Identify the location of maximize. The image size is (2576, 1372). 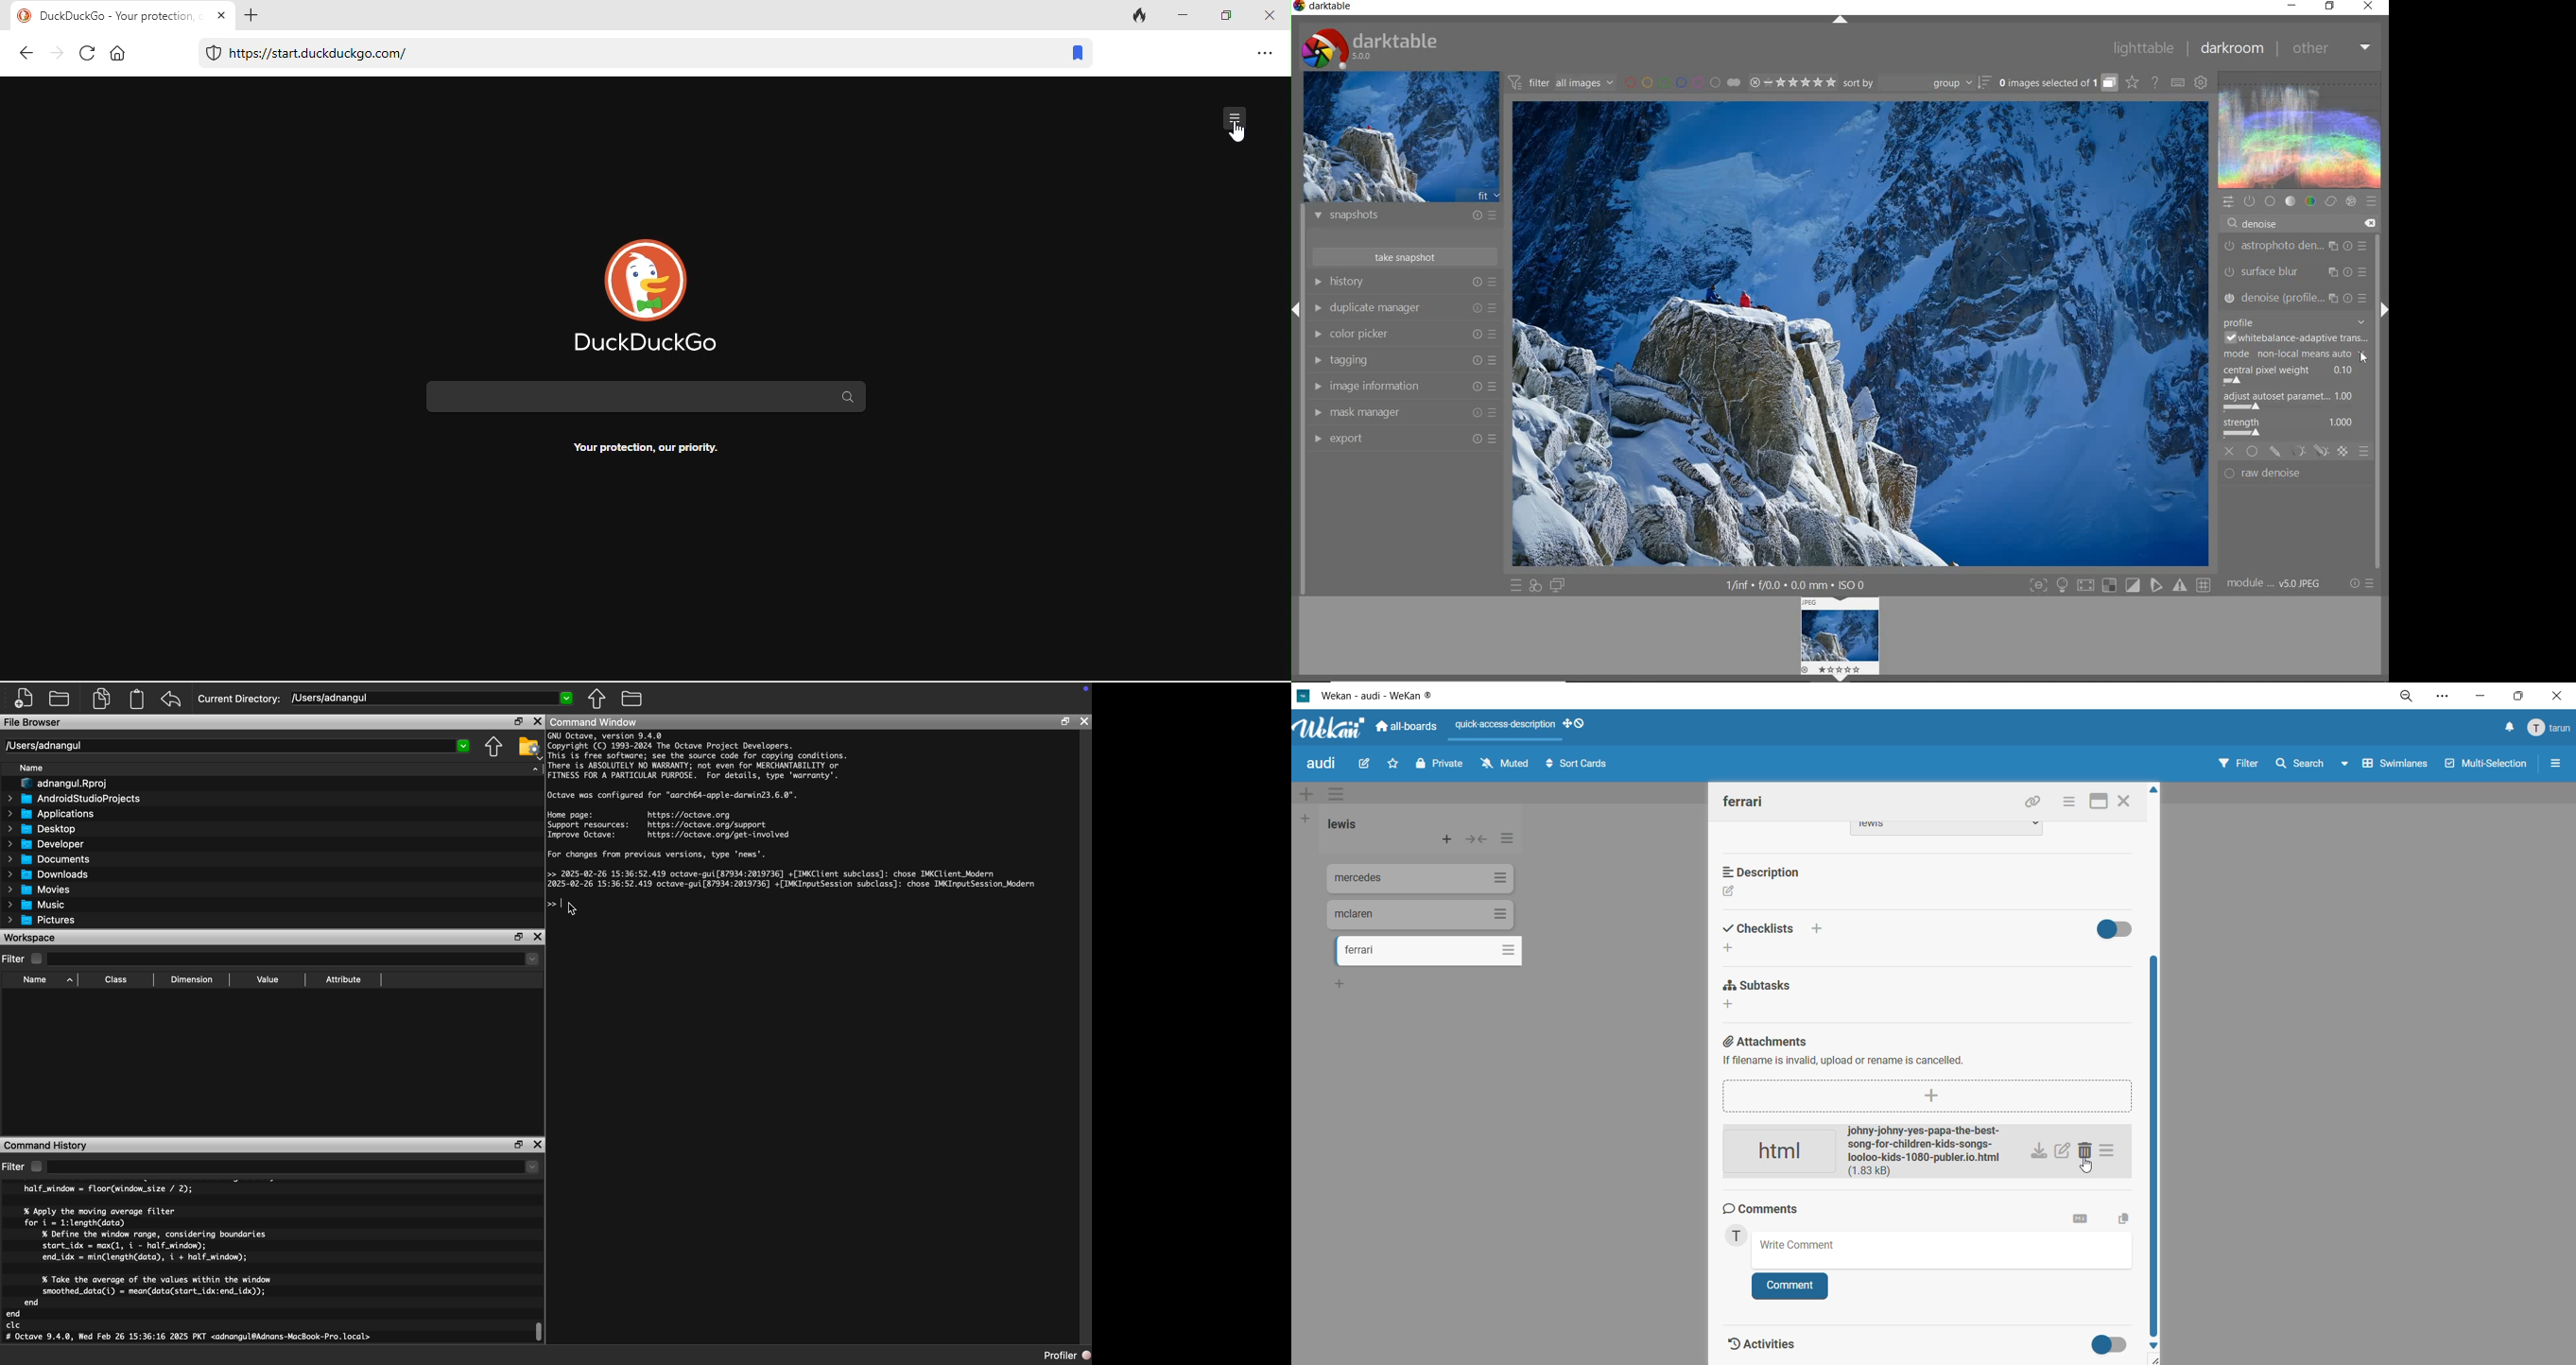
(1232, 16).